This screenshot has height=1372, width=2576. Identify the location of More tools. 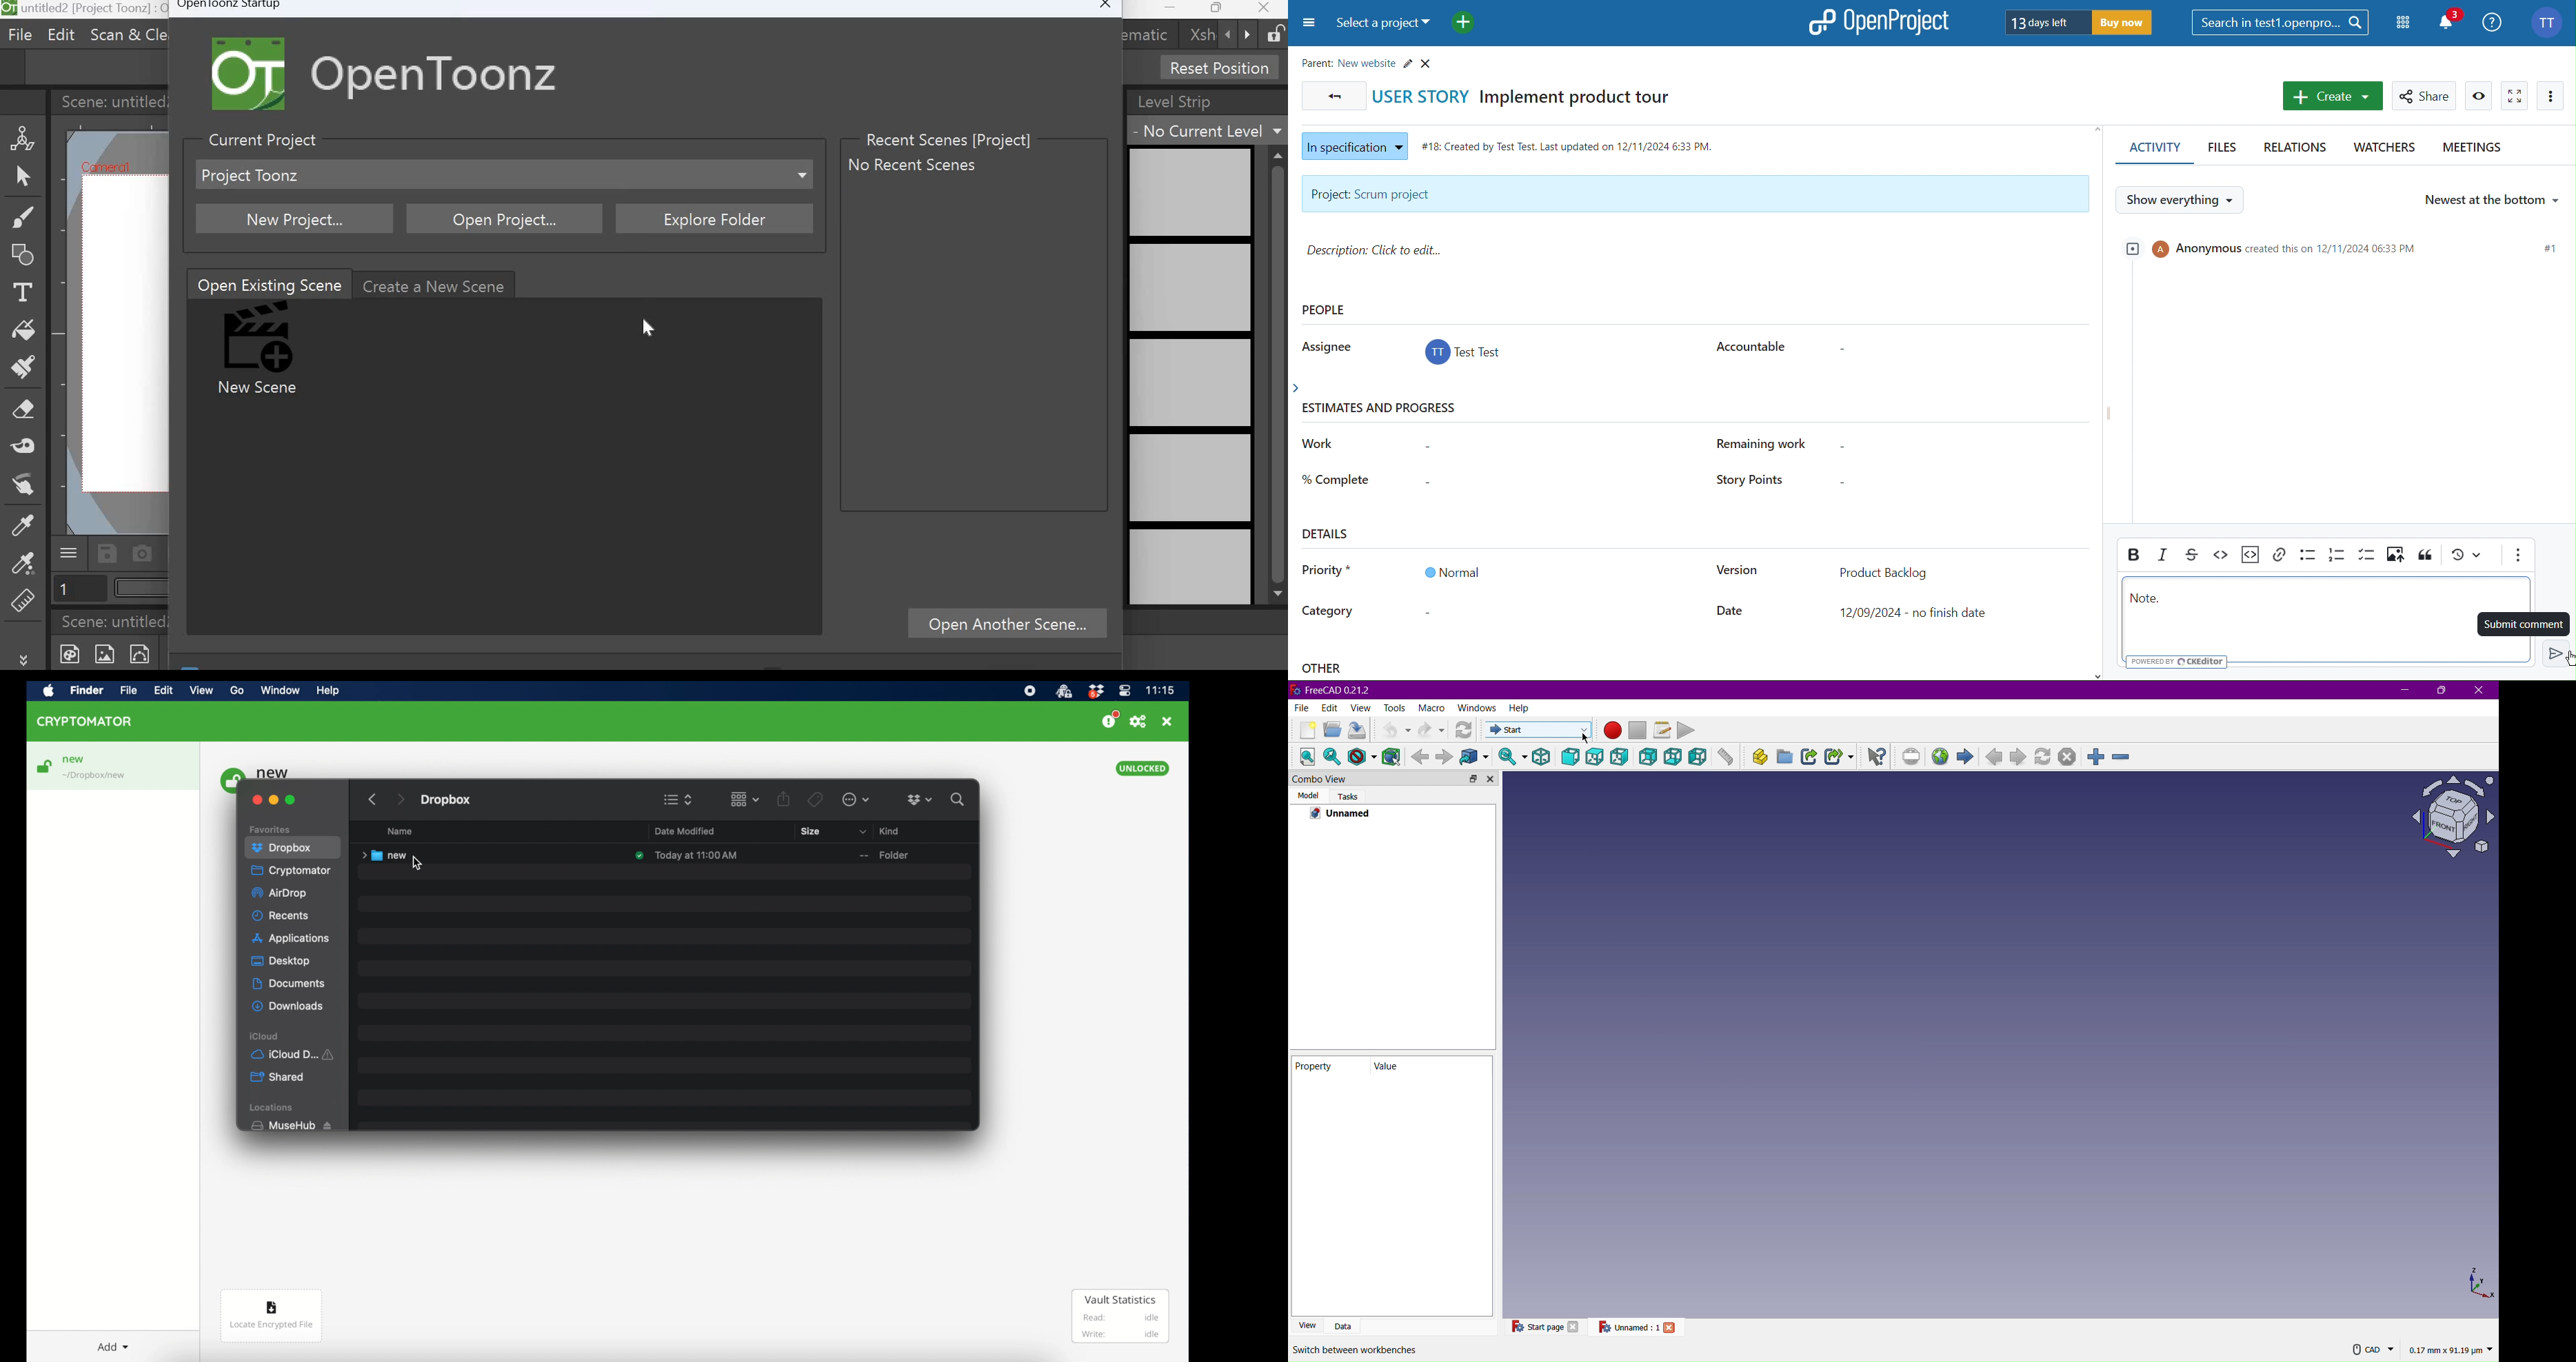
(25, 659).